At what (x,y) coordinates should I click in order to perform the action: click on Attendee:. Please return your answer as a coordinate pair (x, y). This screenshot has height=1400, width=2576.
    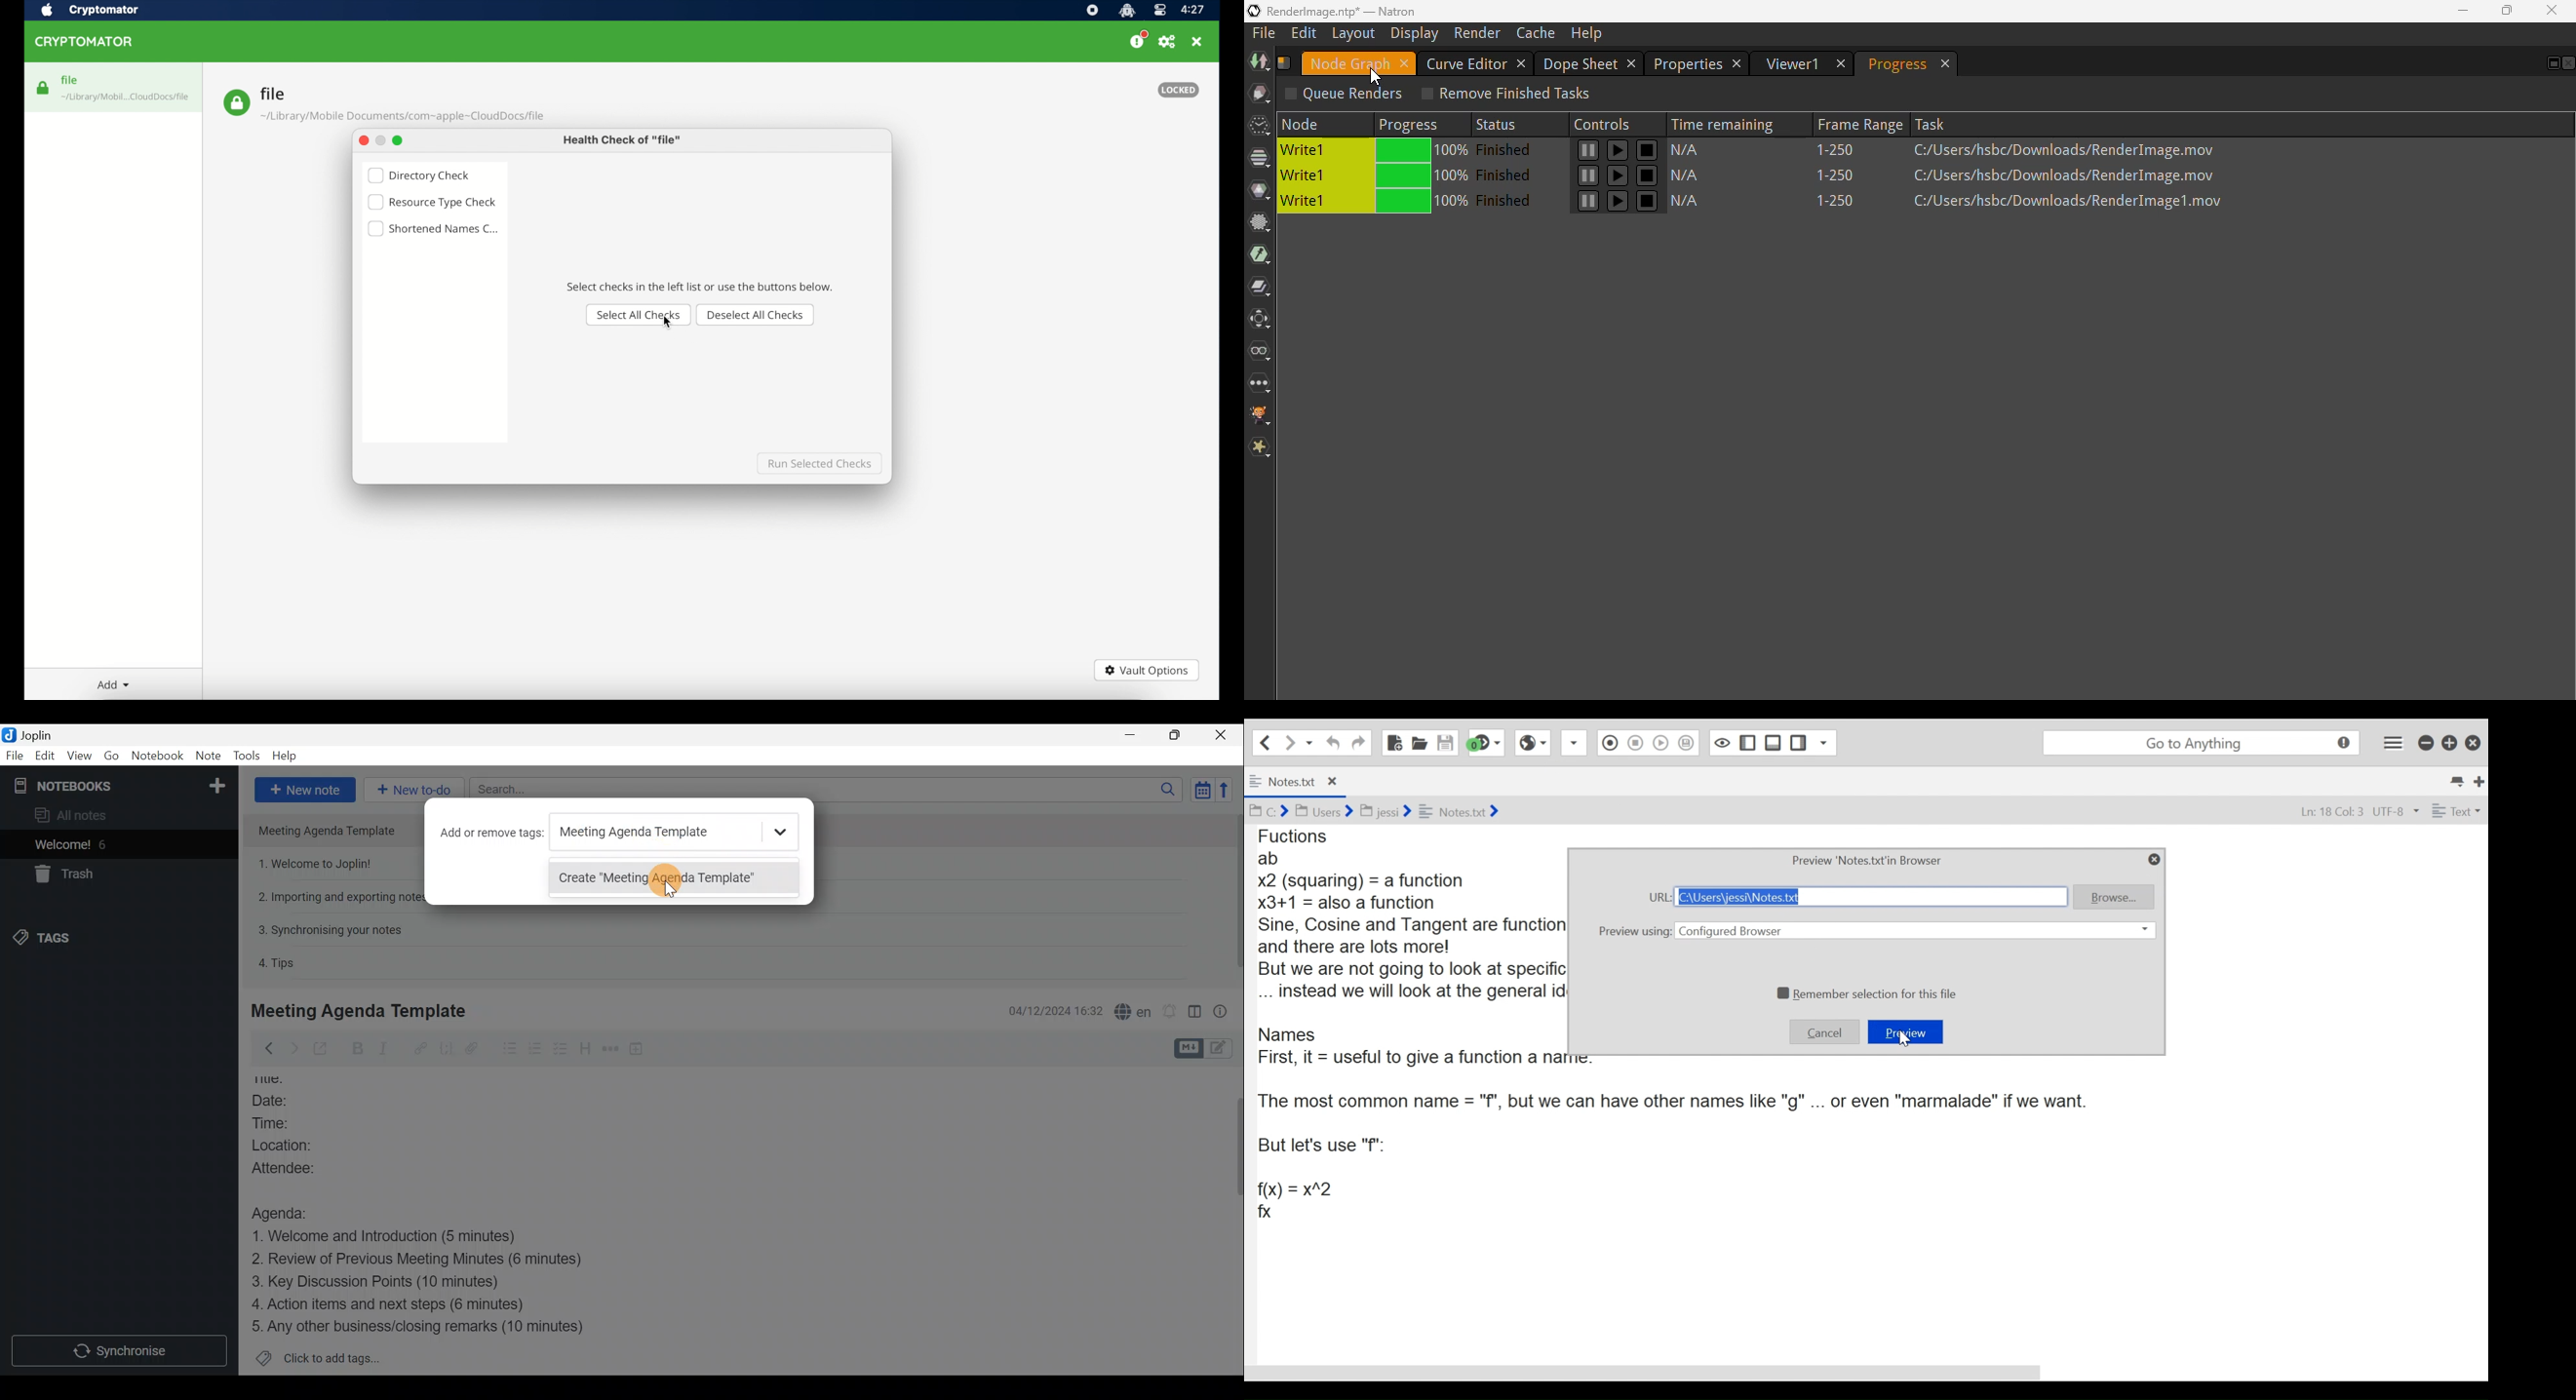
    Looking at the image, I should click on (299, 1167).